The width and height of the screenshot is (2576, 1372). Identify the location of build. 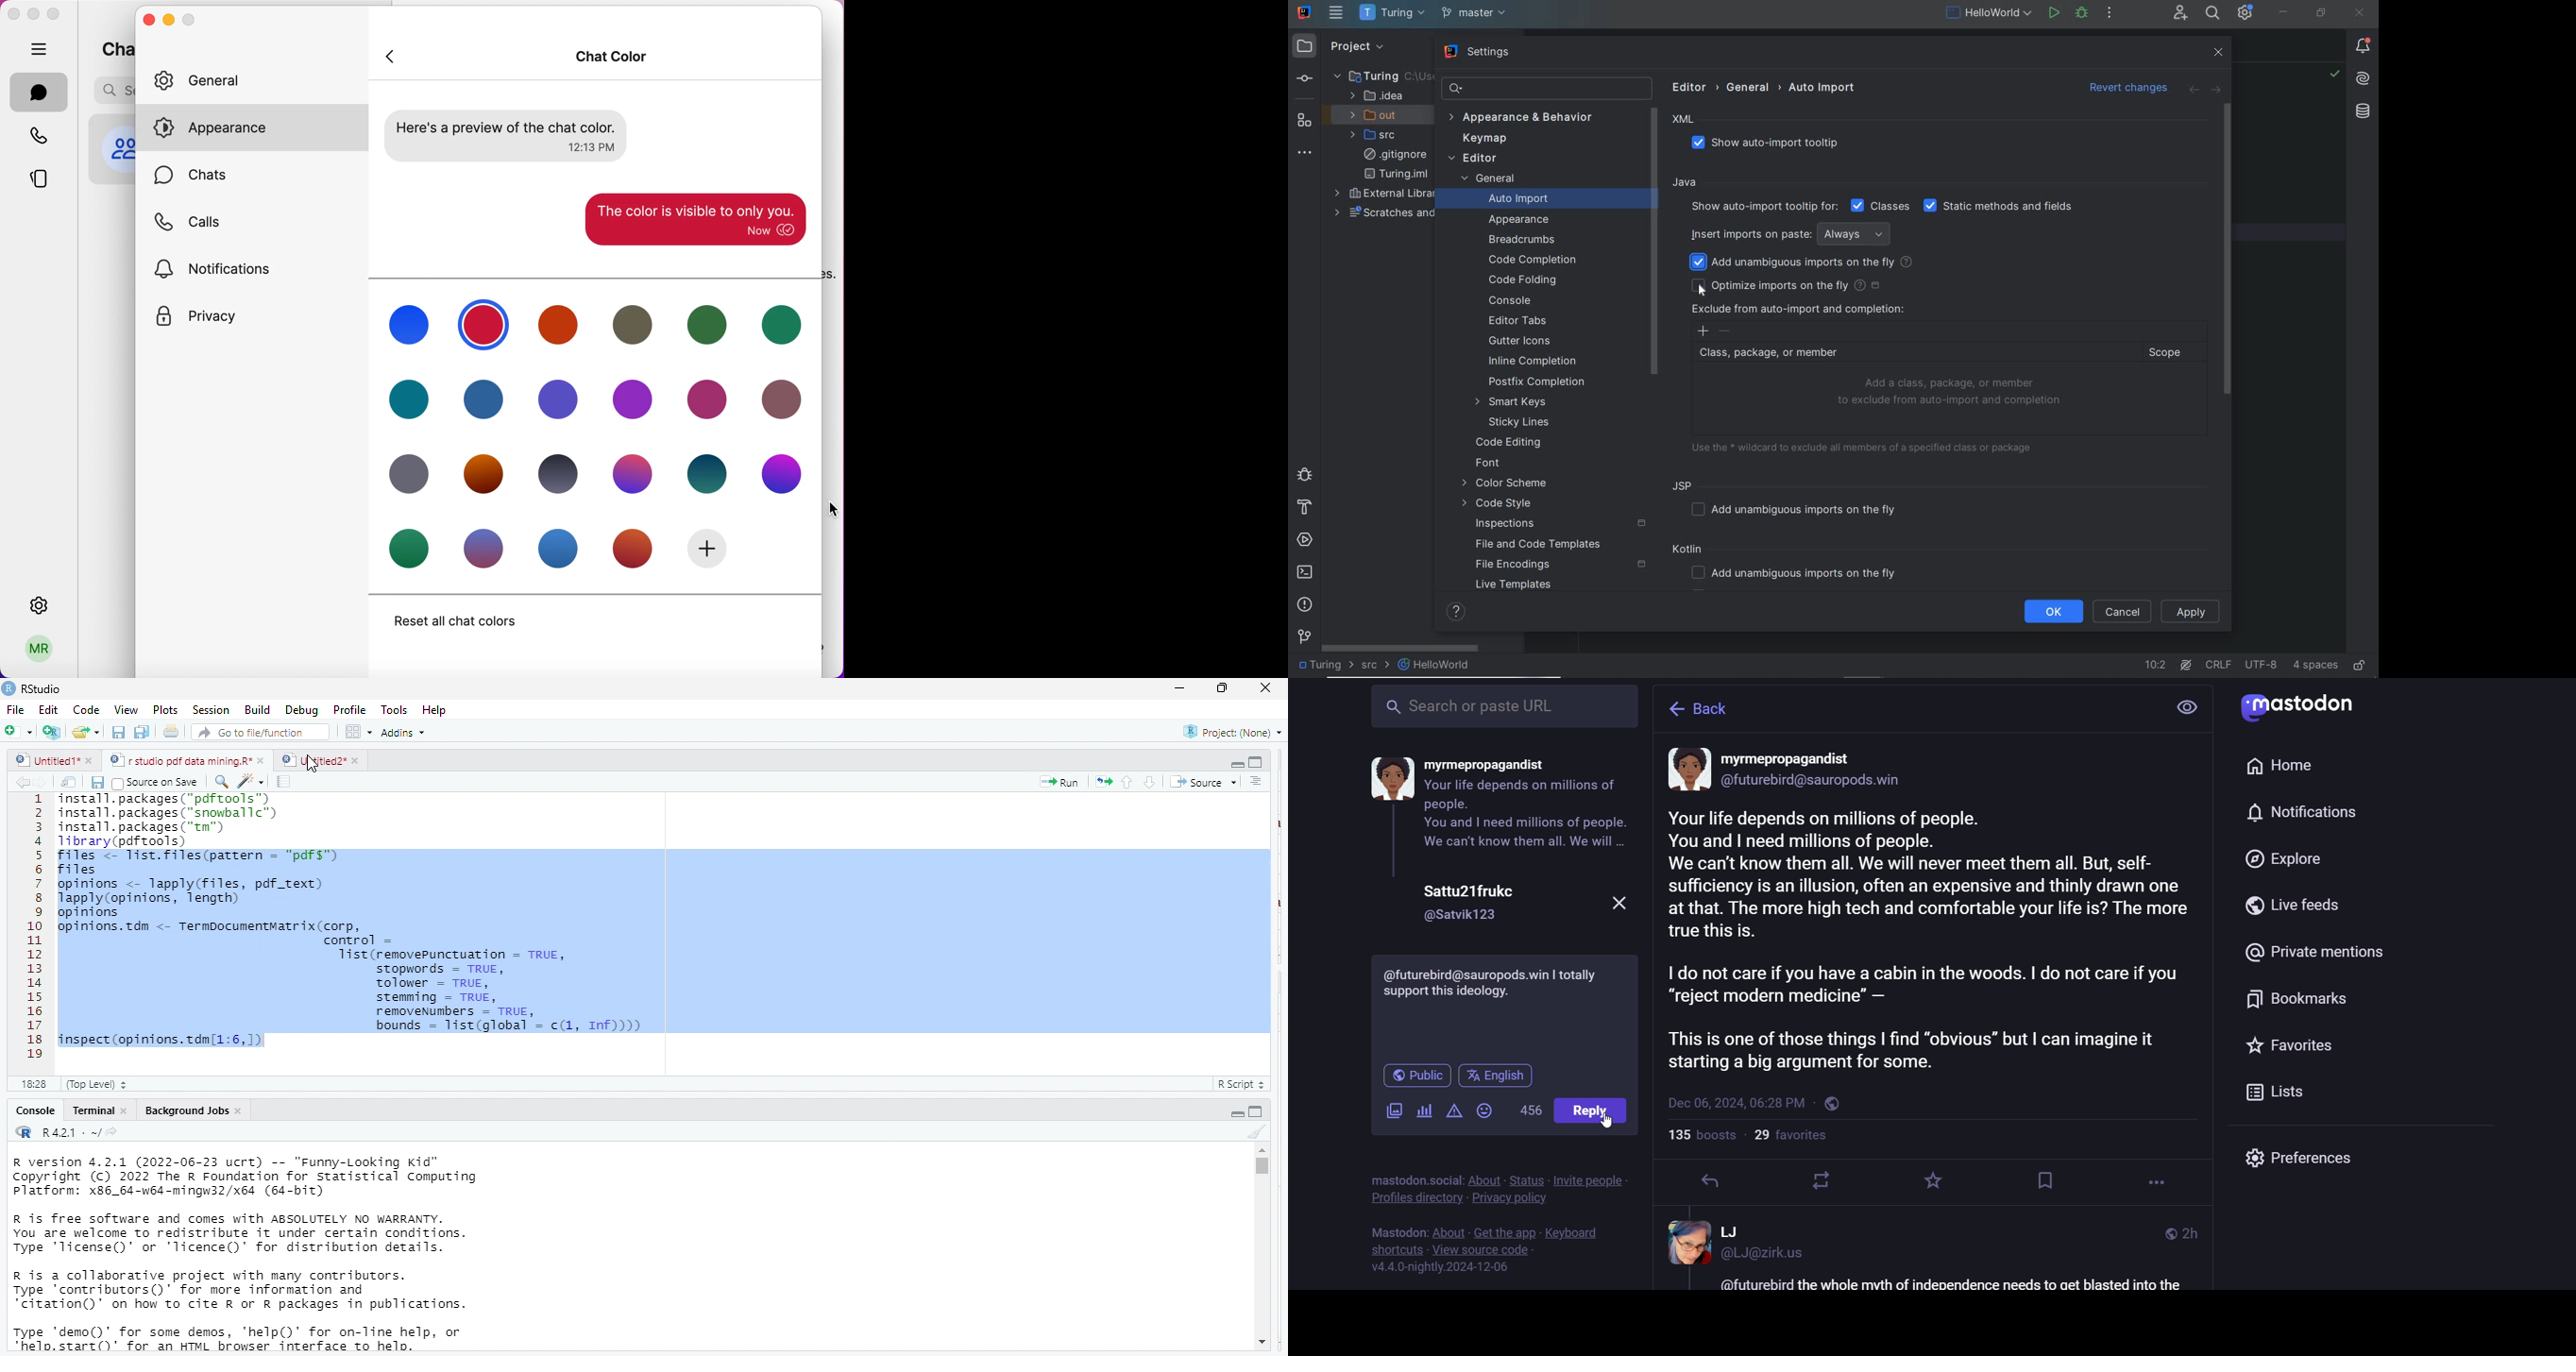
(258, 709).